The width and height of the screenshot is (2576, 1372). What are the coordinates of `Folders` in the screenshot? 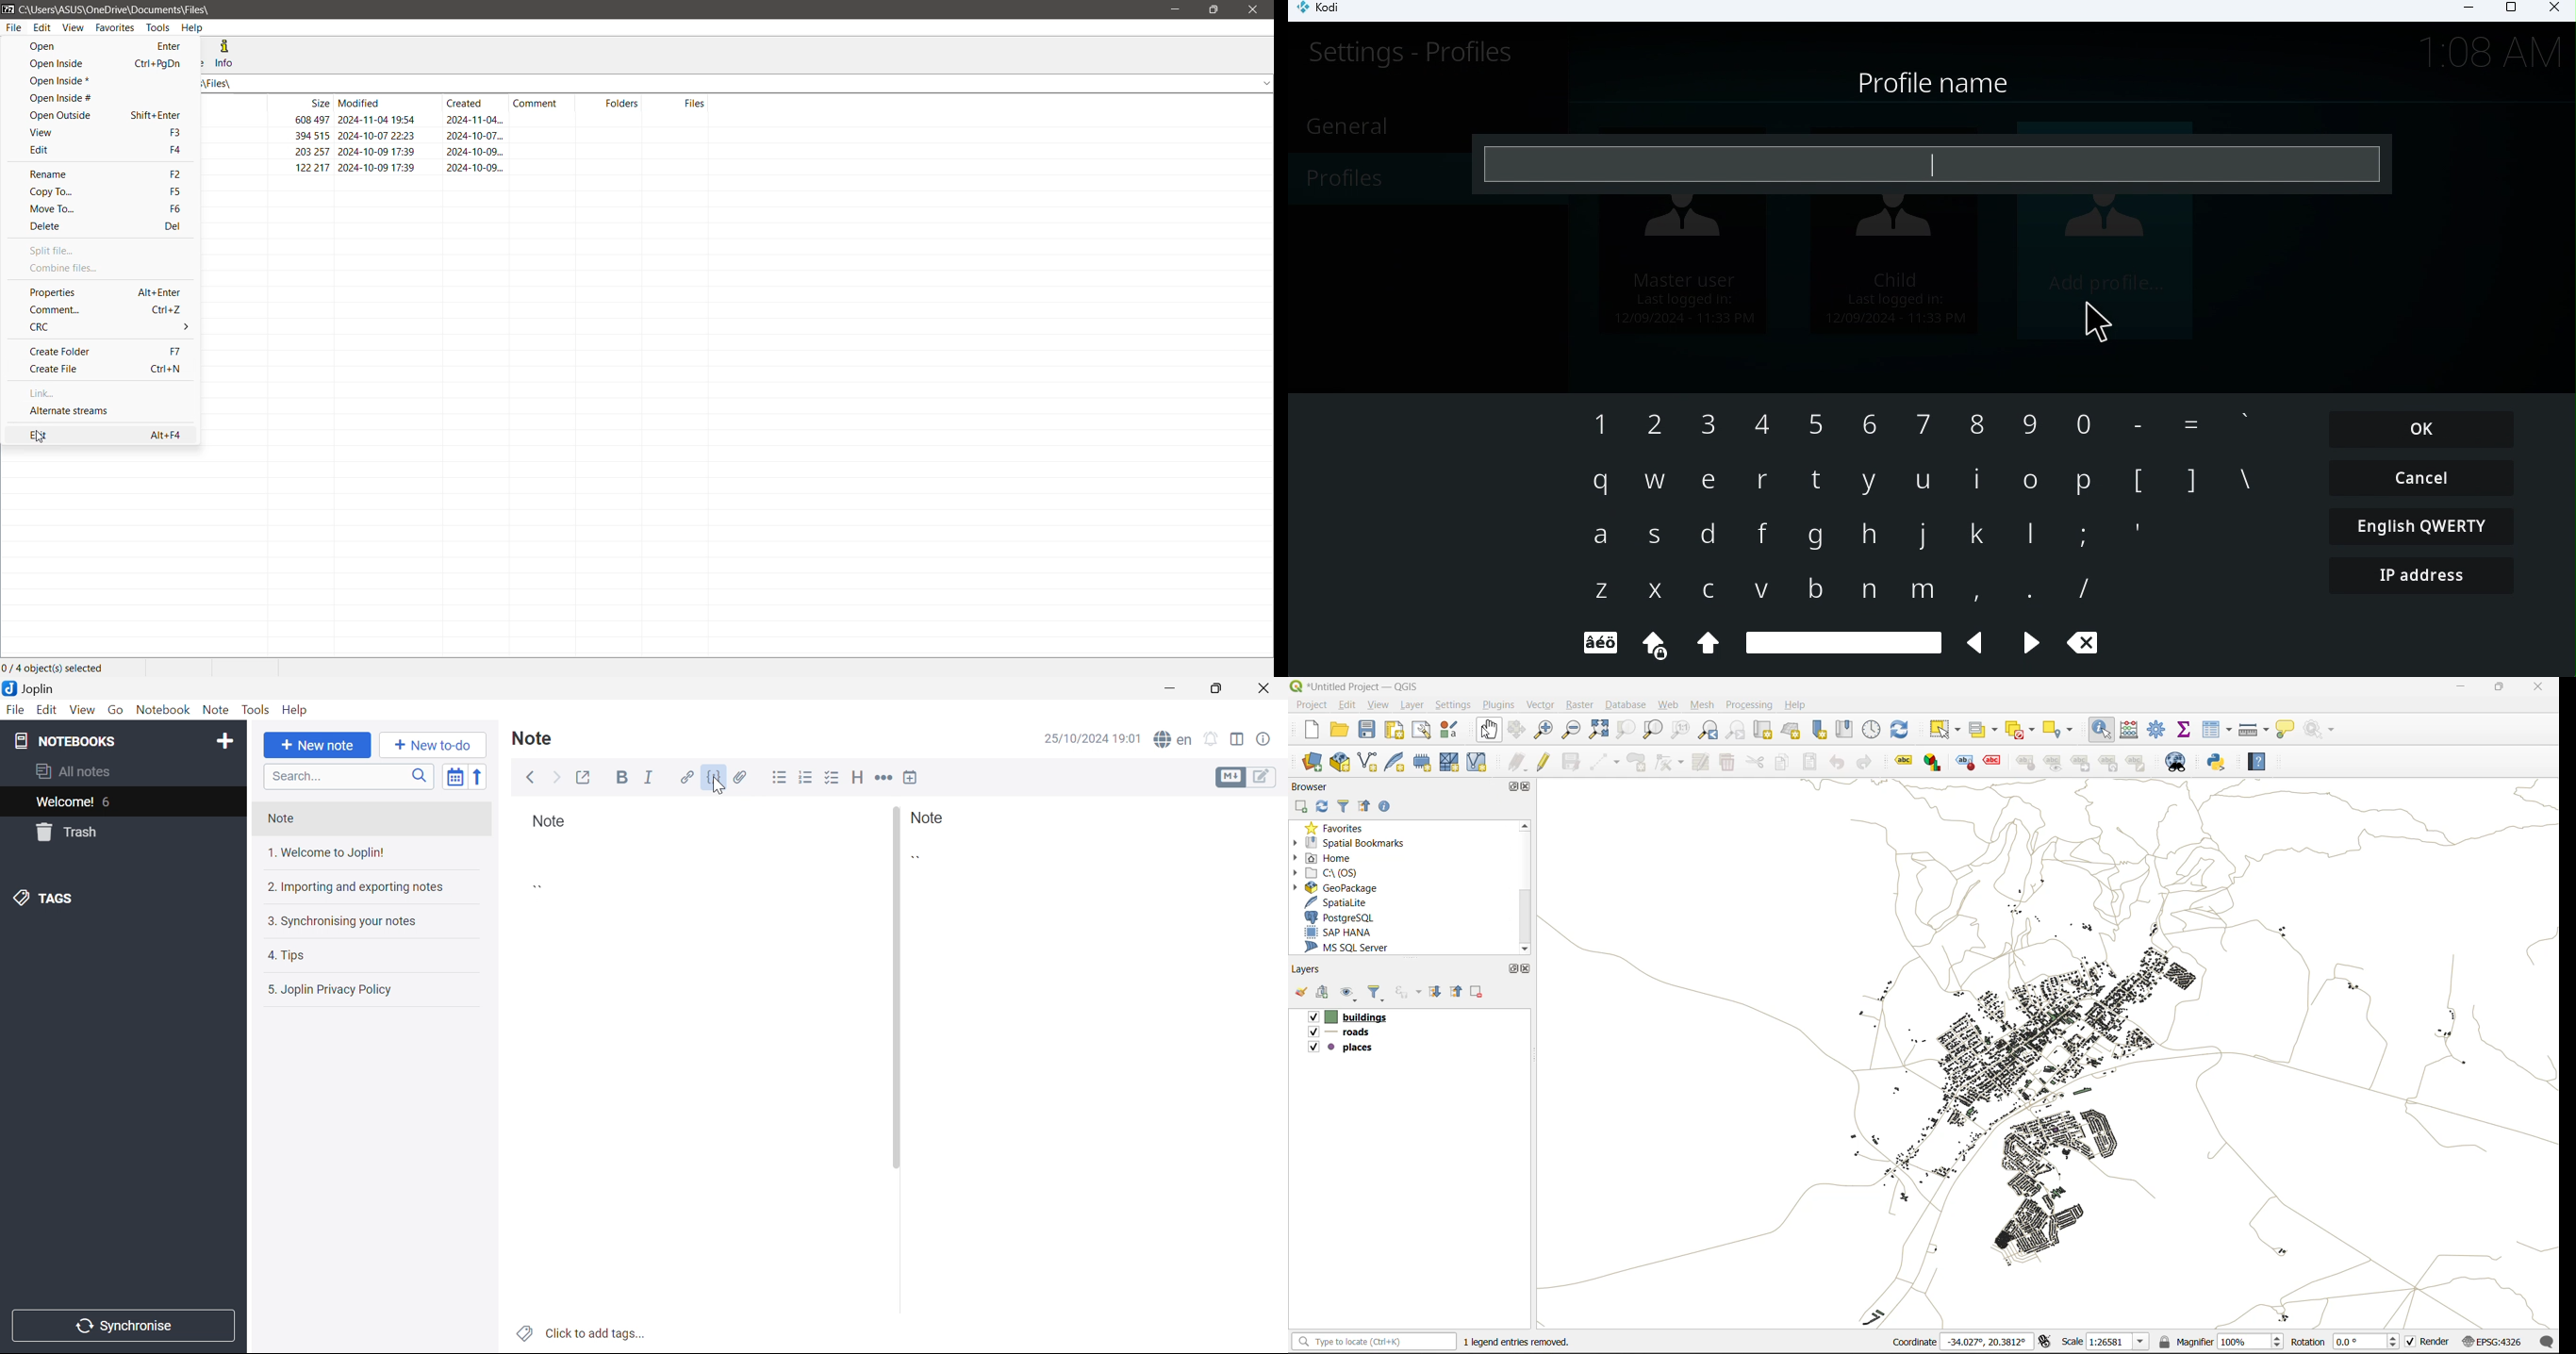 It's located at (620, 104).